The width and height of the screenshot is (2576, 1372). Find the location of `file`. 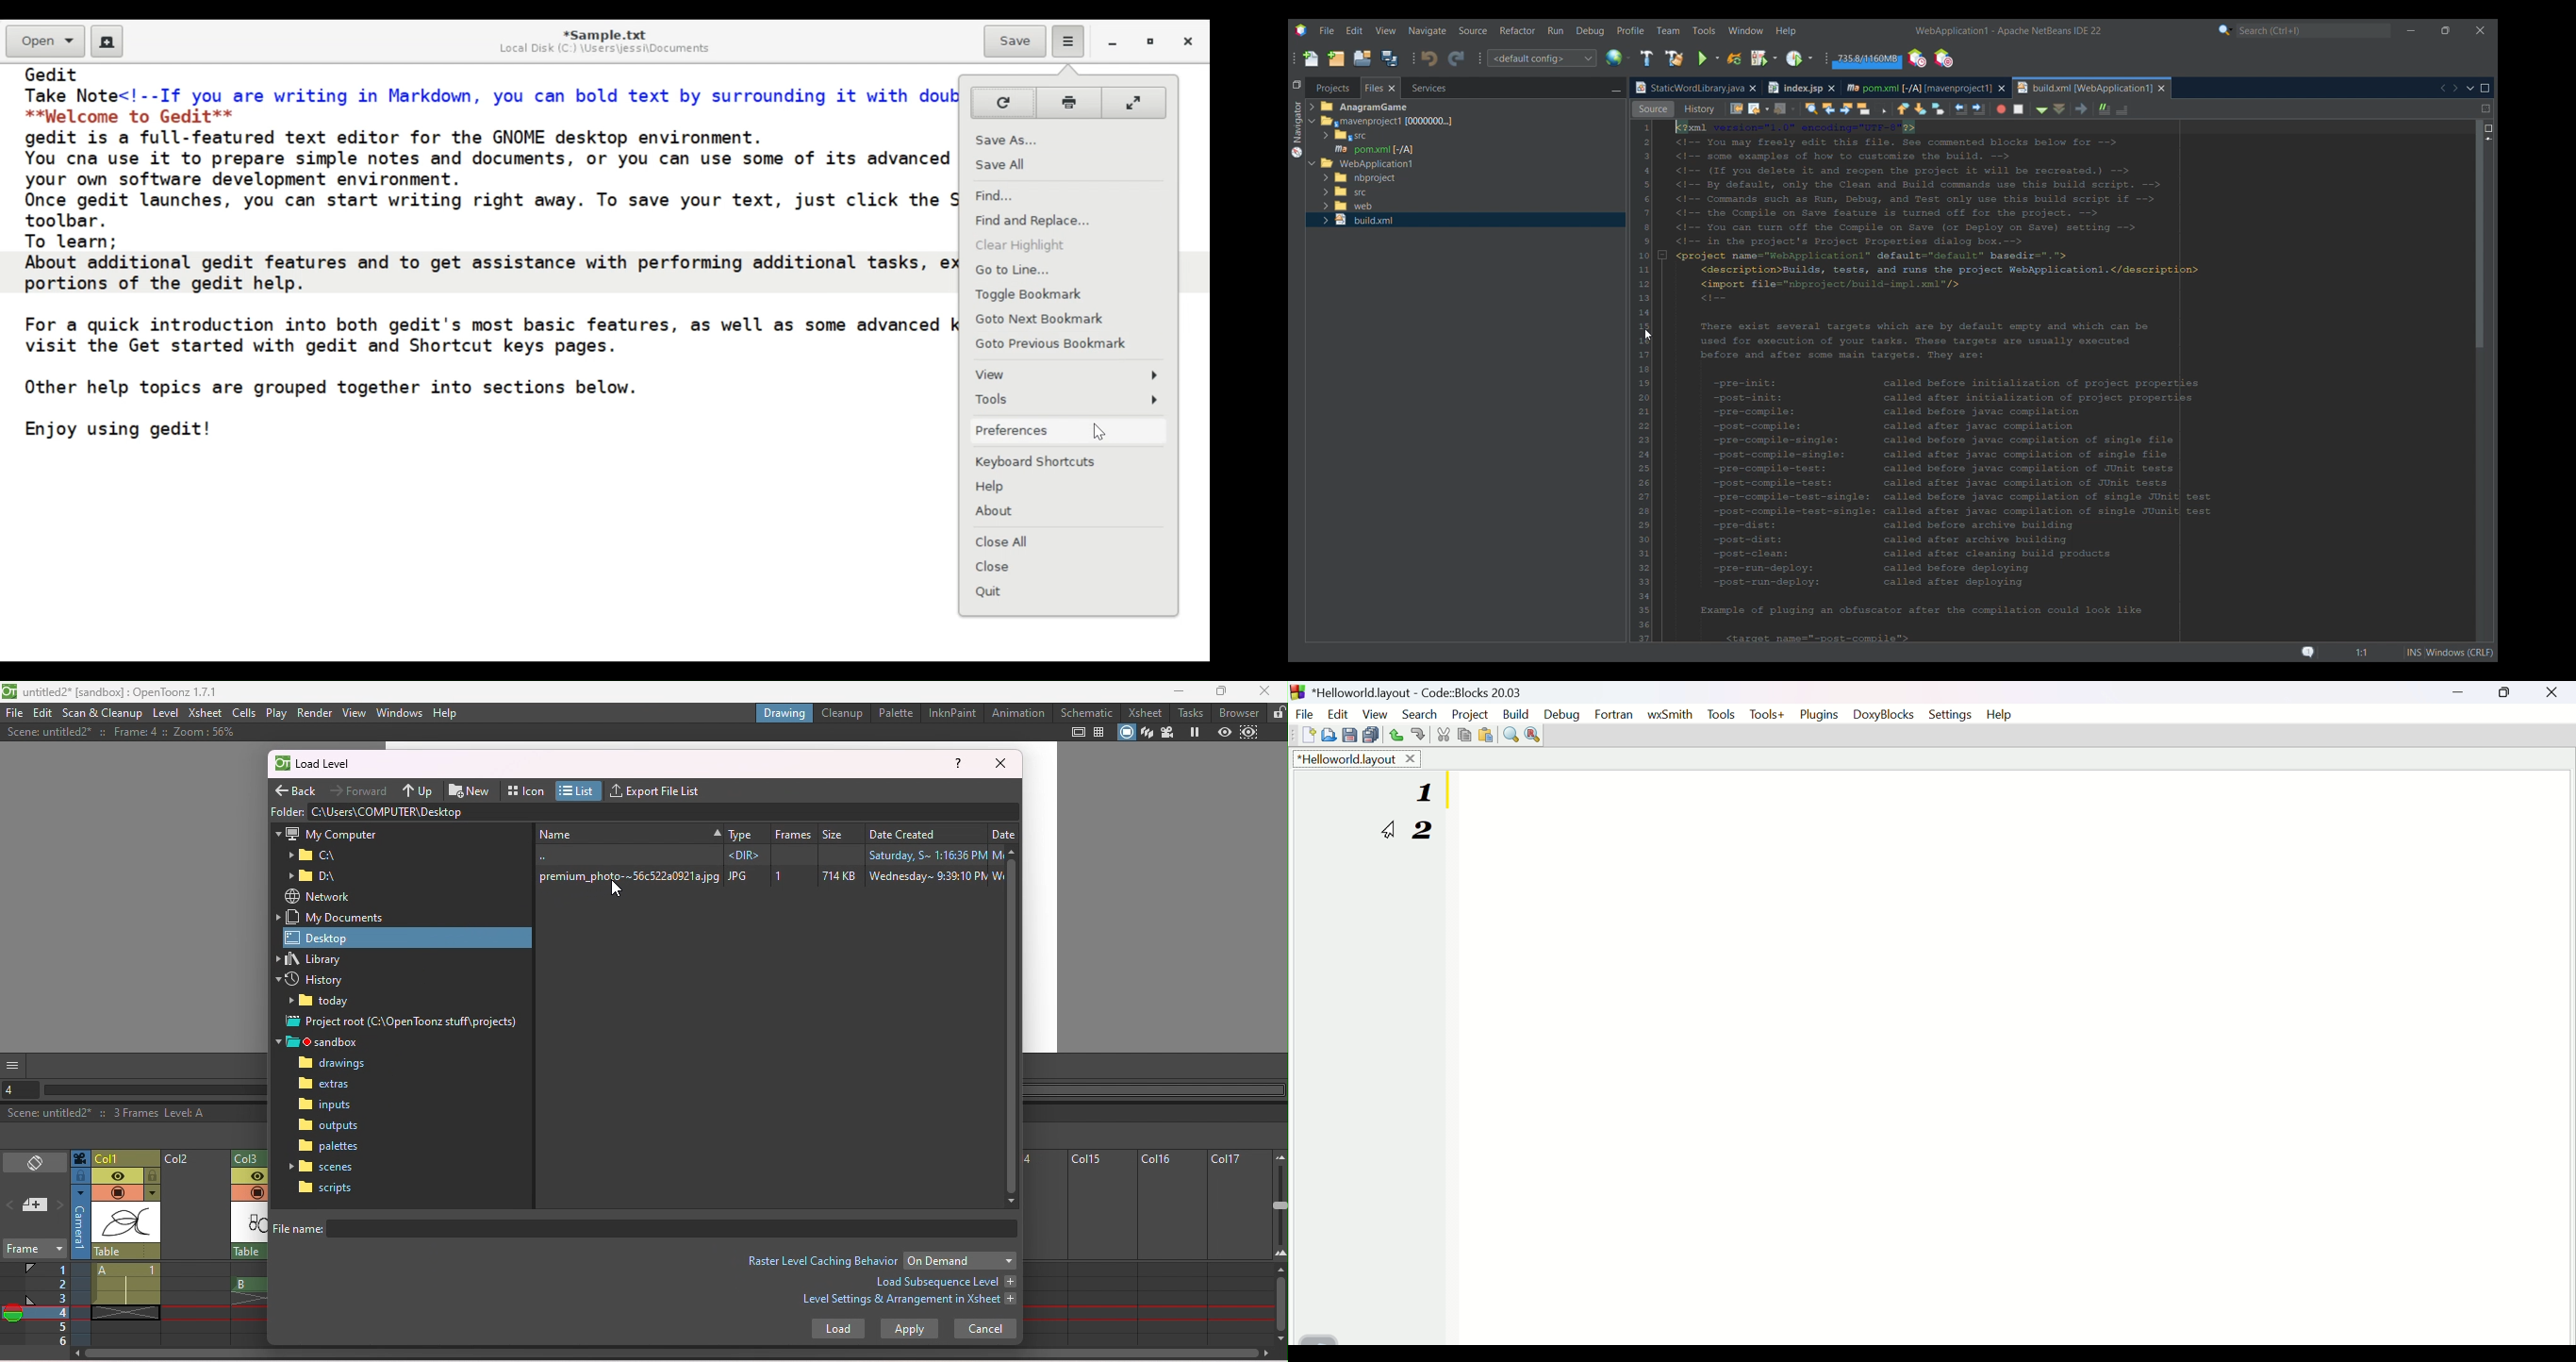

file is located at coordinates (1303, 713).